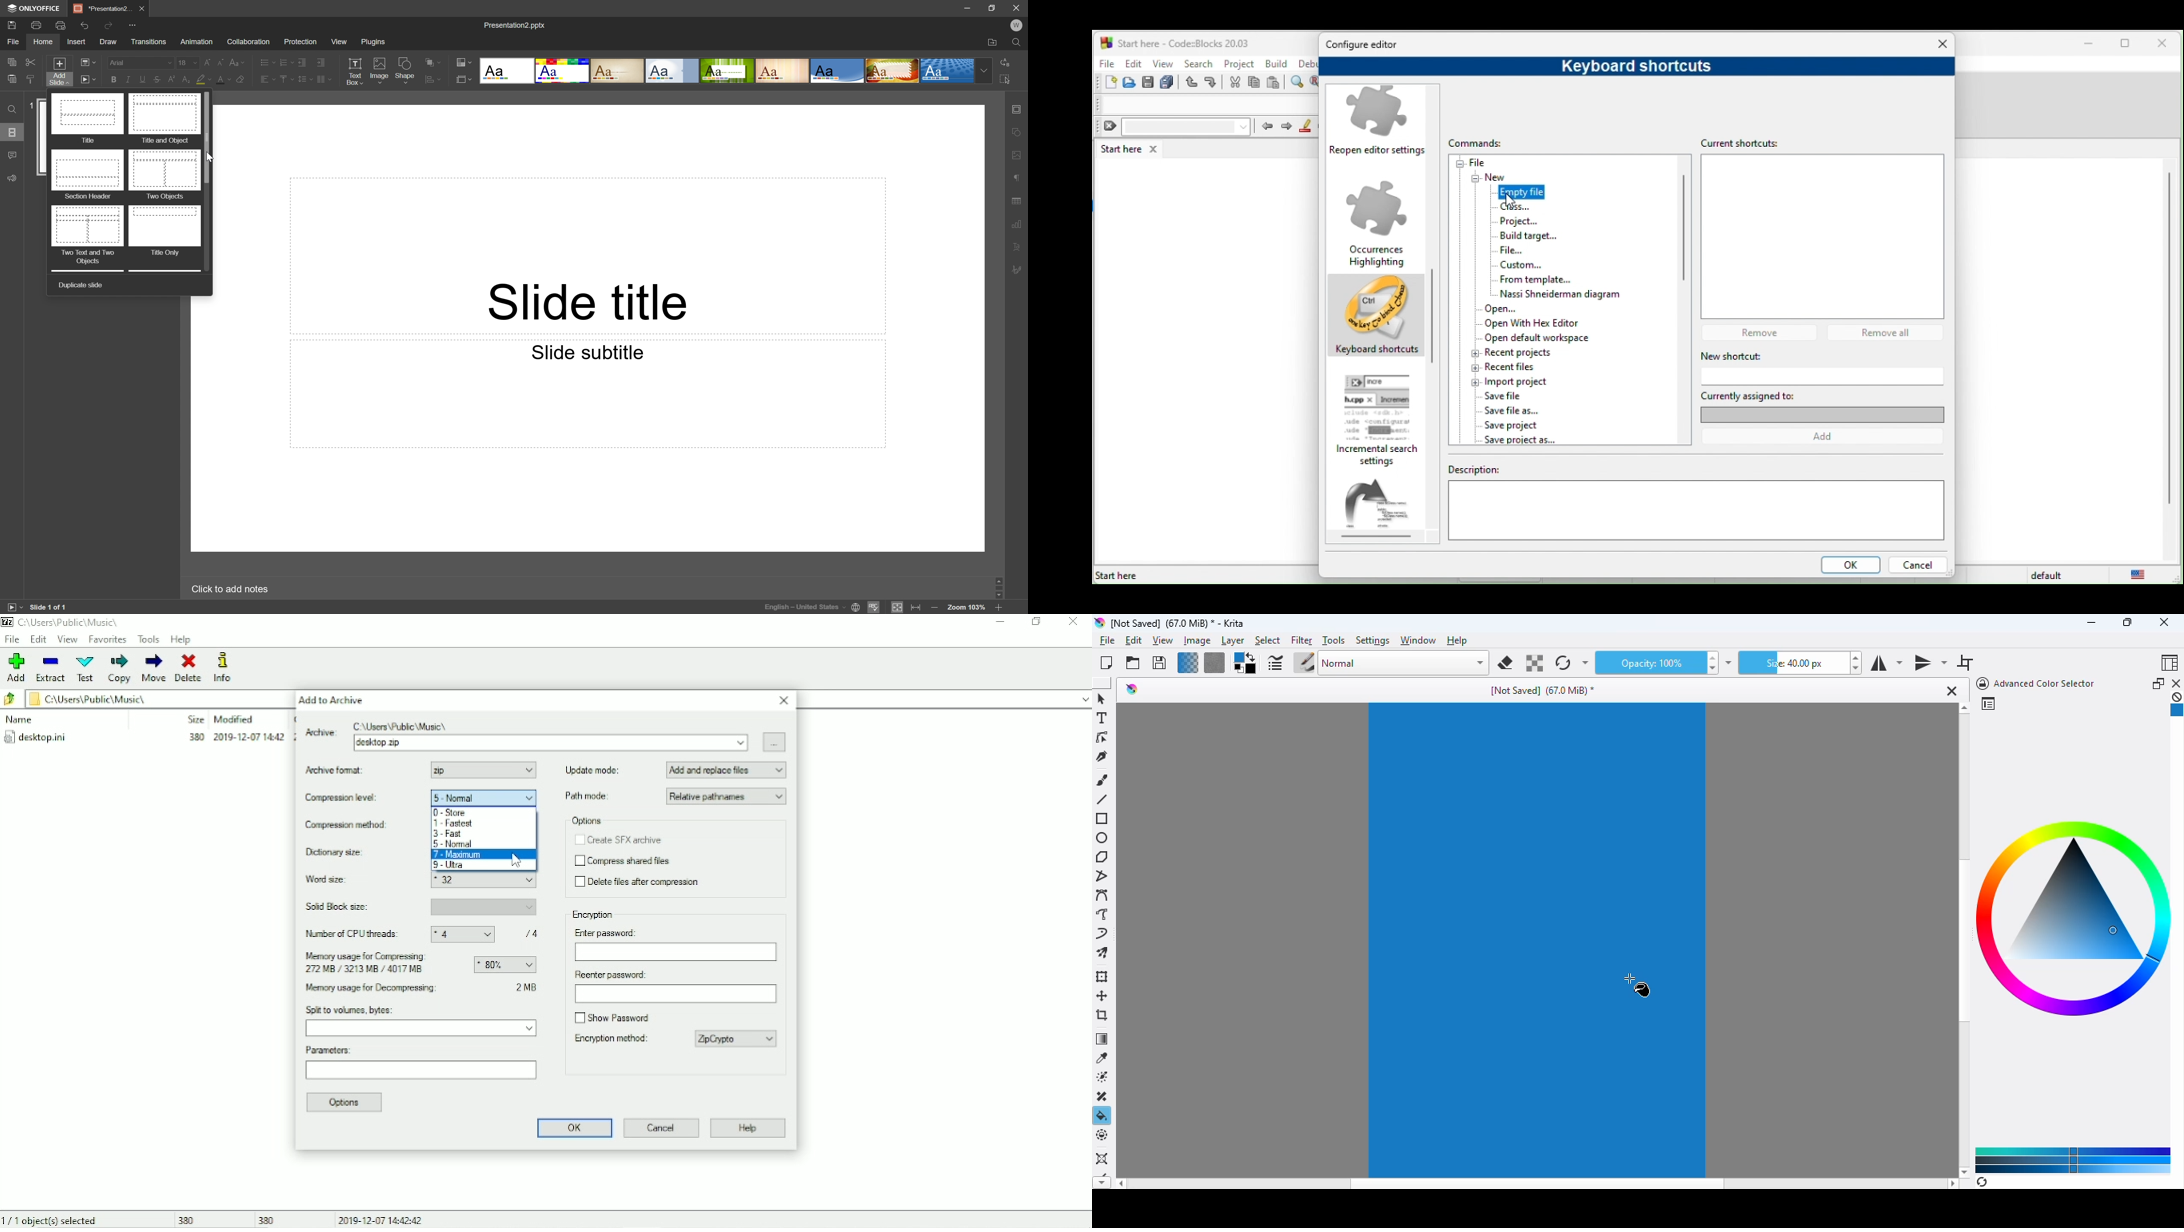 The width and height of the screenshot is (2184, 1232). Describe the element at coordinates (1953, 1184) in the screenshot. I see `scroll right` at that location.